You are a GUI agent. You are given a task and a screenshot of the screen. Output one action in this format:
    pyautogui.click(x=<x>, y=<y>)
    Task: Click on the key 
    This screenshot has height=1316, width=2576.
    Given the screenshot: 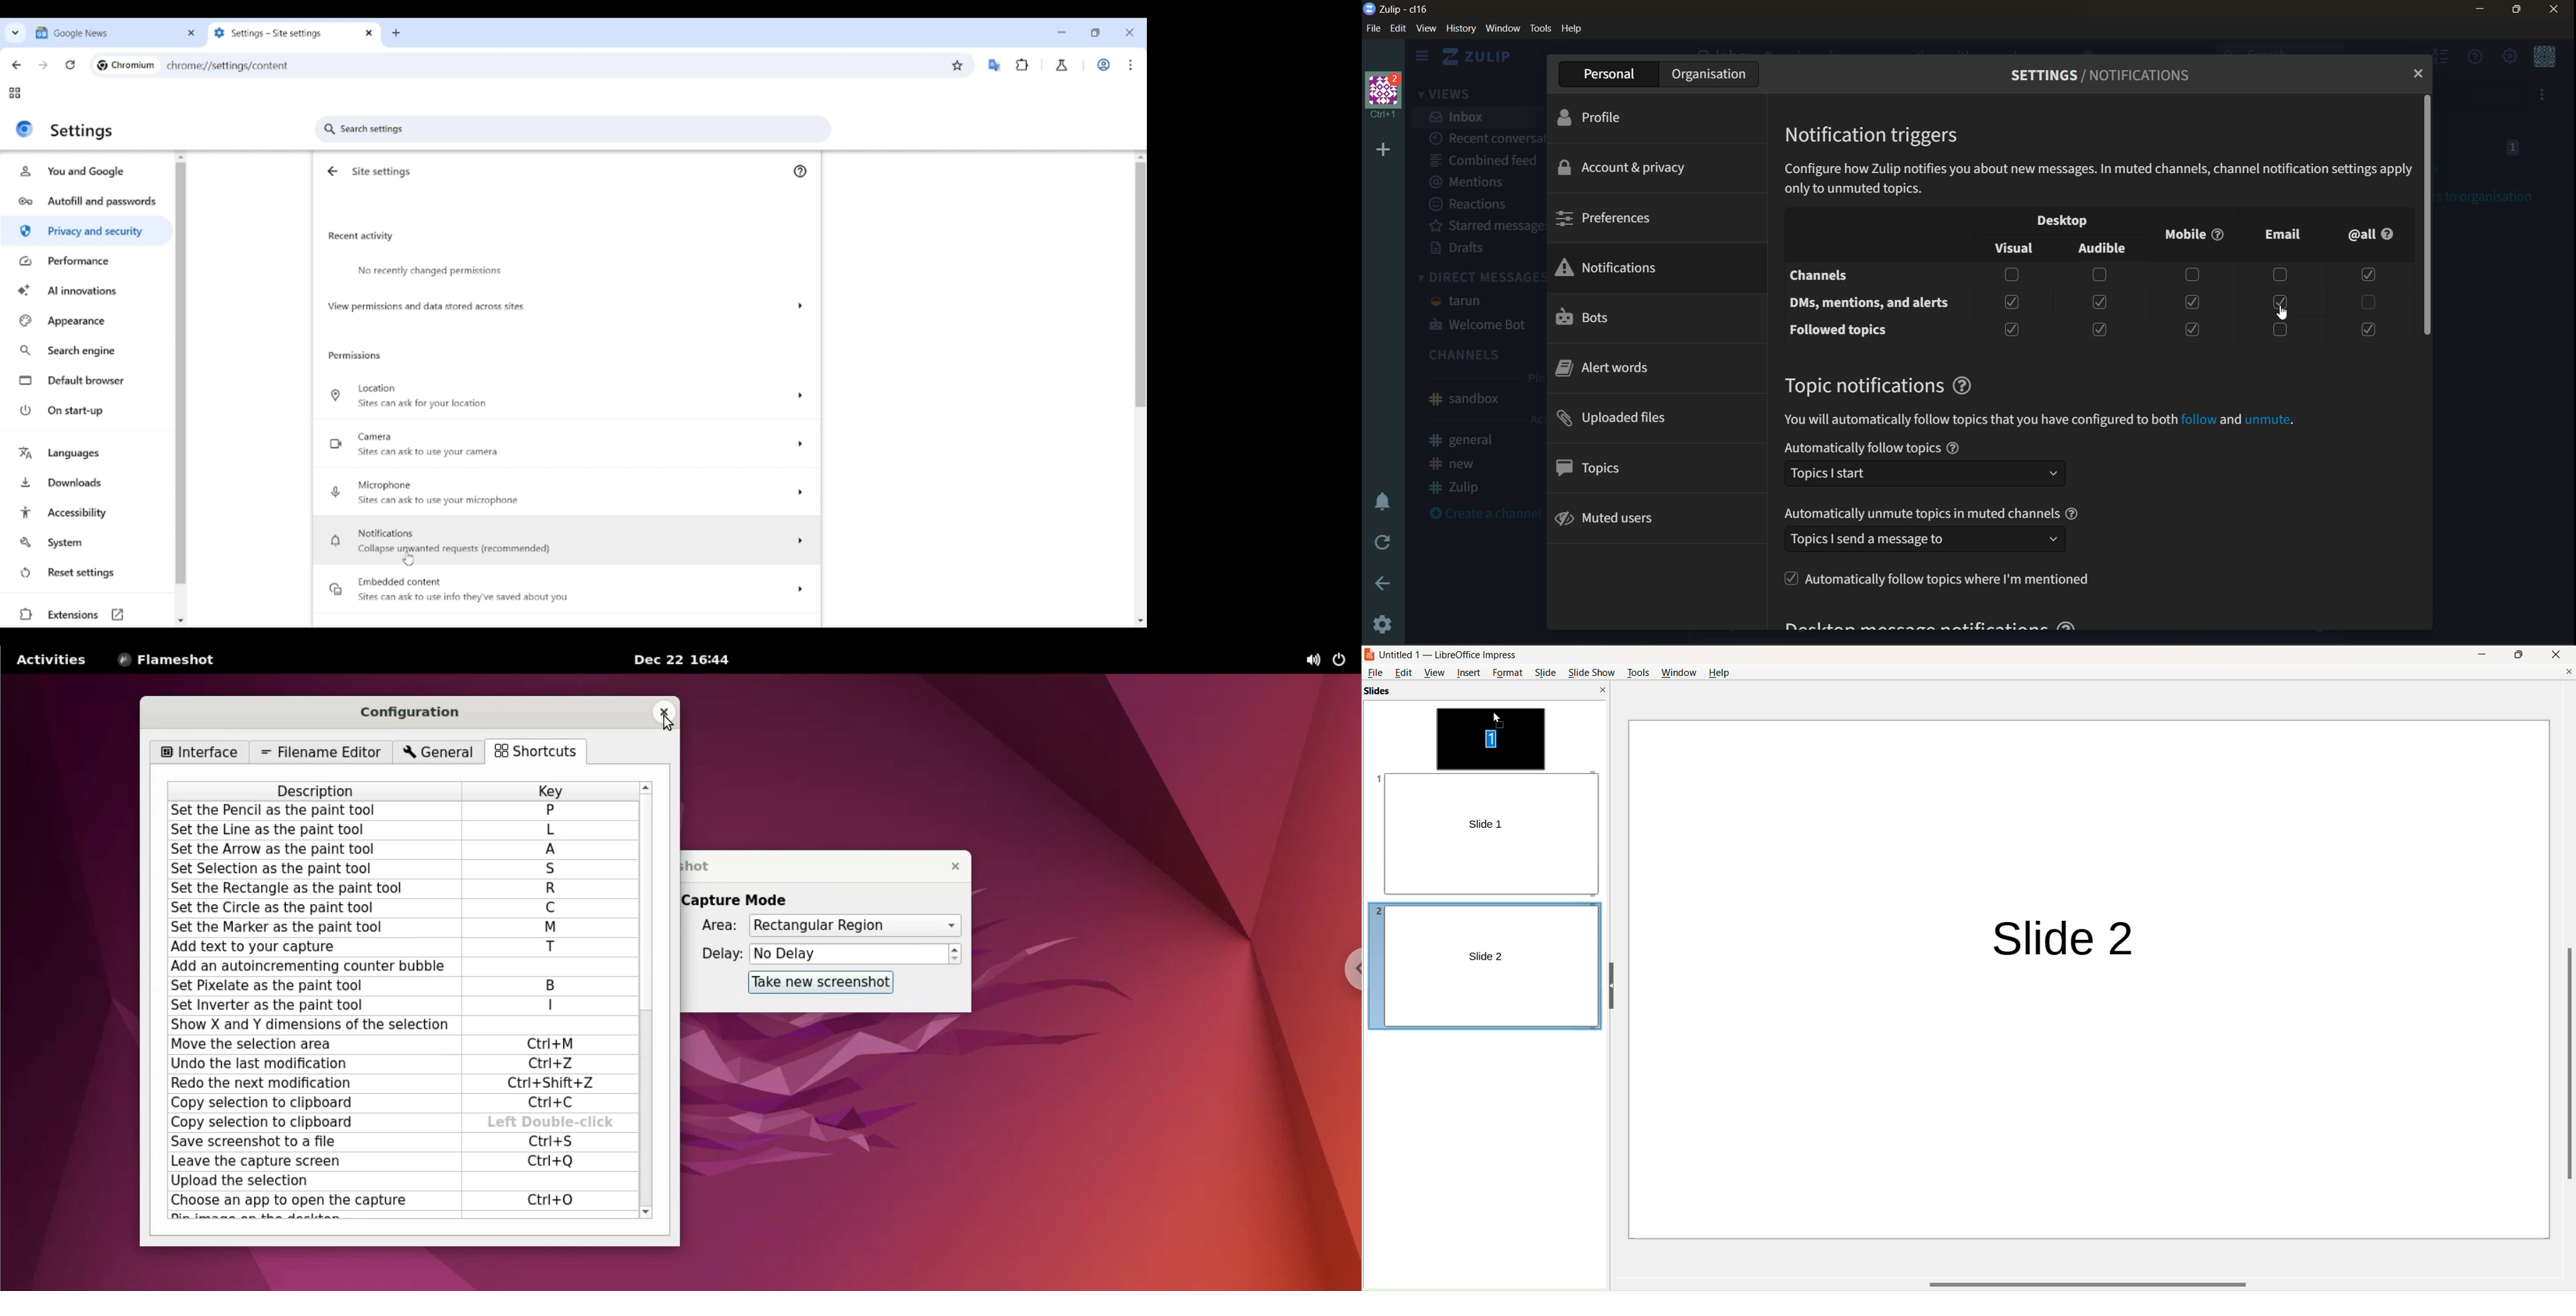 What is the action you would take?
    pyautogui.click(x=550, y=790)
    